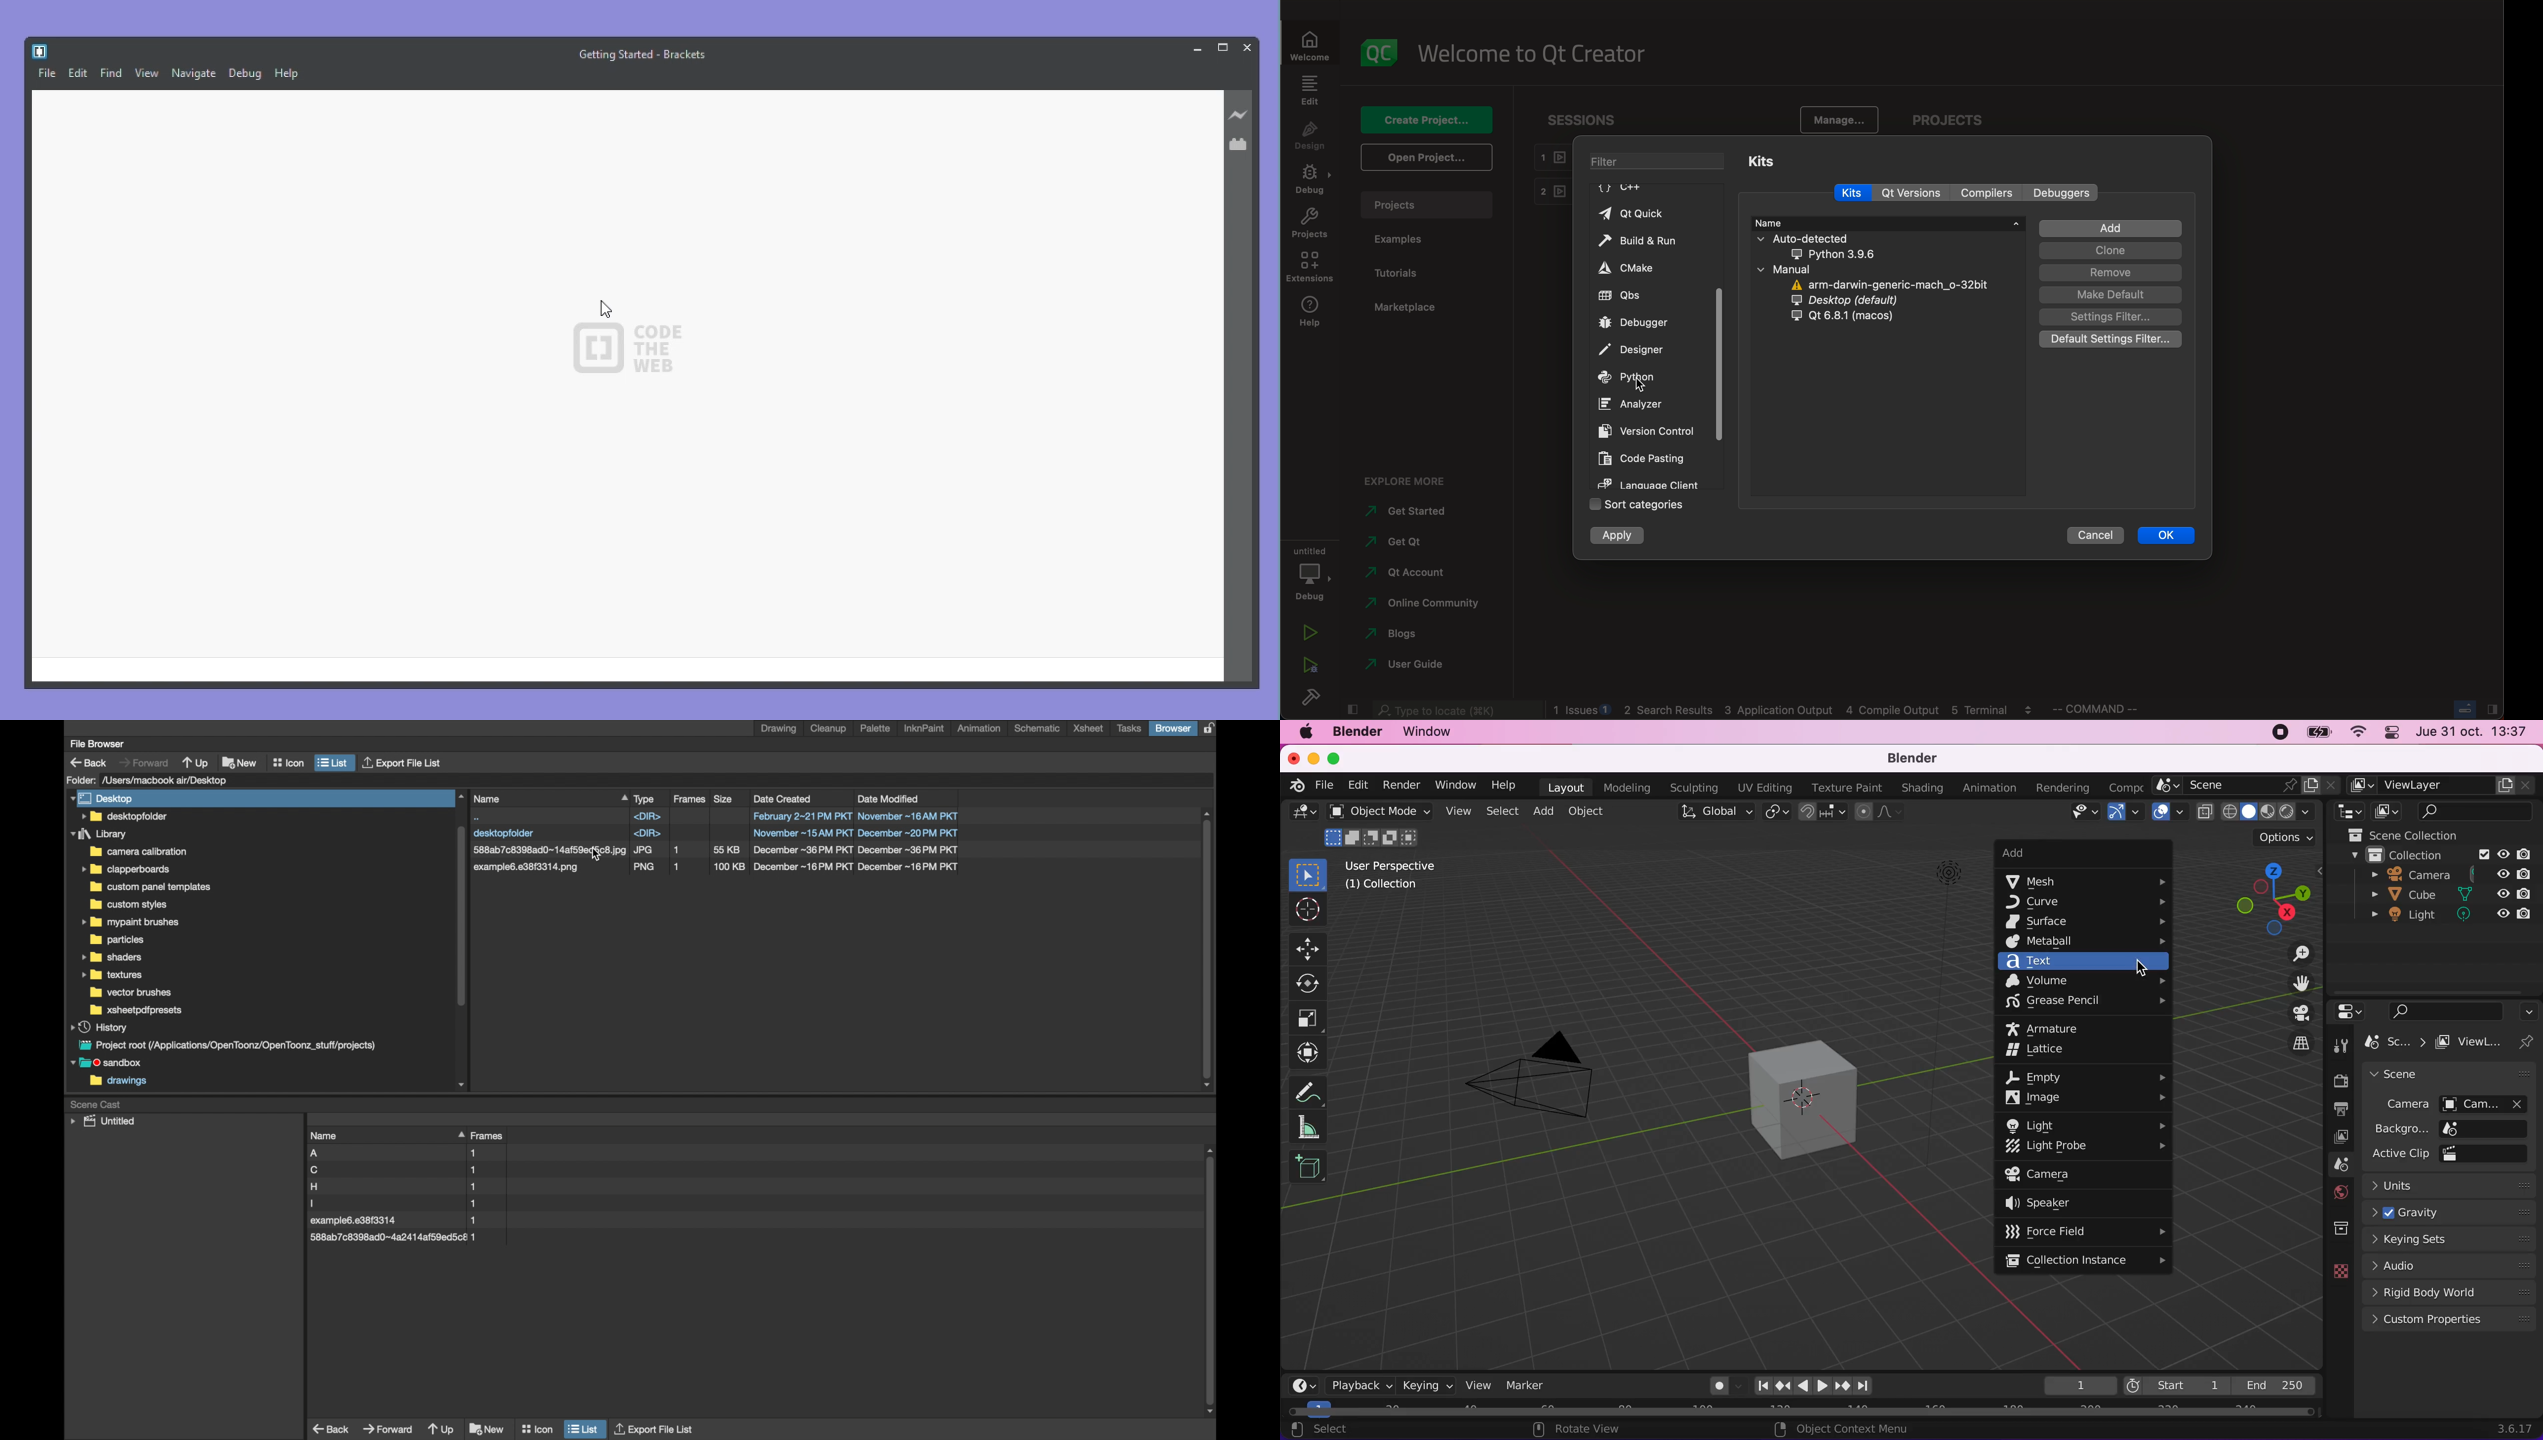 Image resolution: width=2548 pixels, height=1456 pixels. I want to click on click, shortcut and drag, so click(2262, 899).